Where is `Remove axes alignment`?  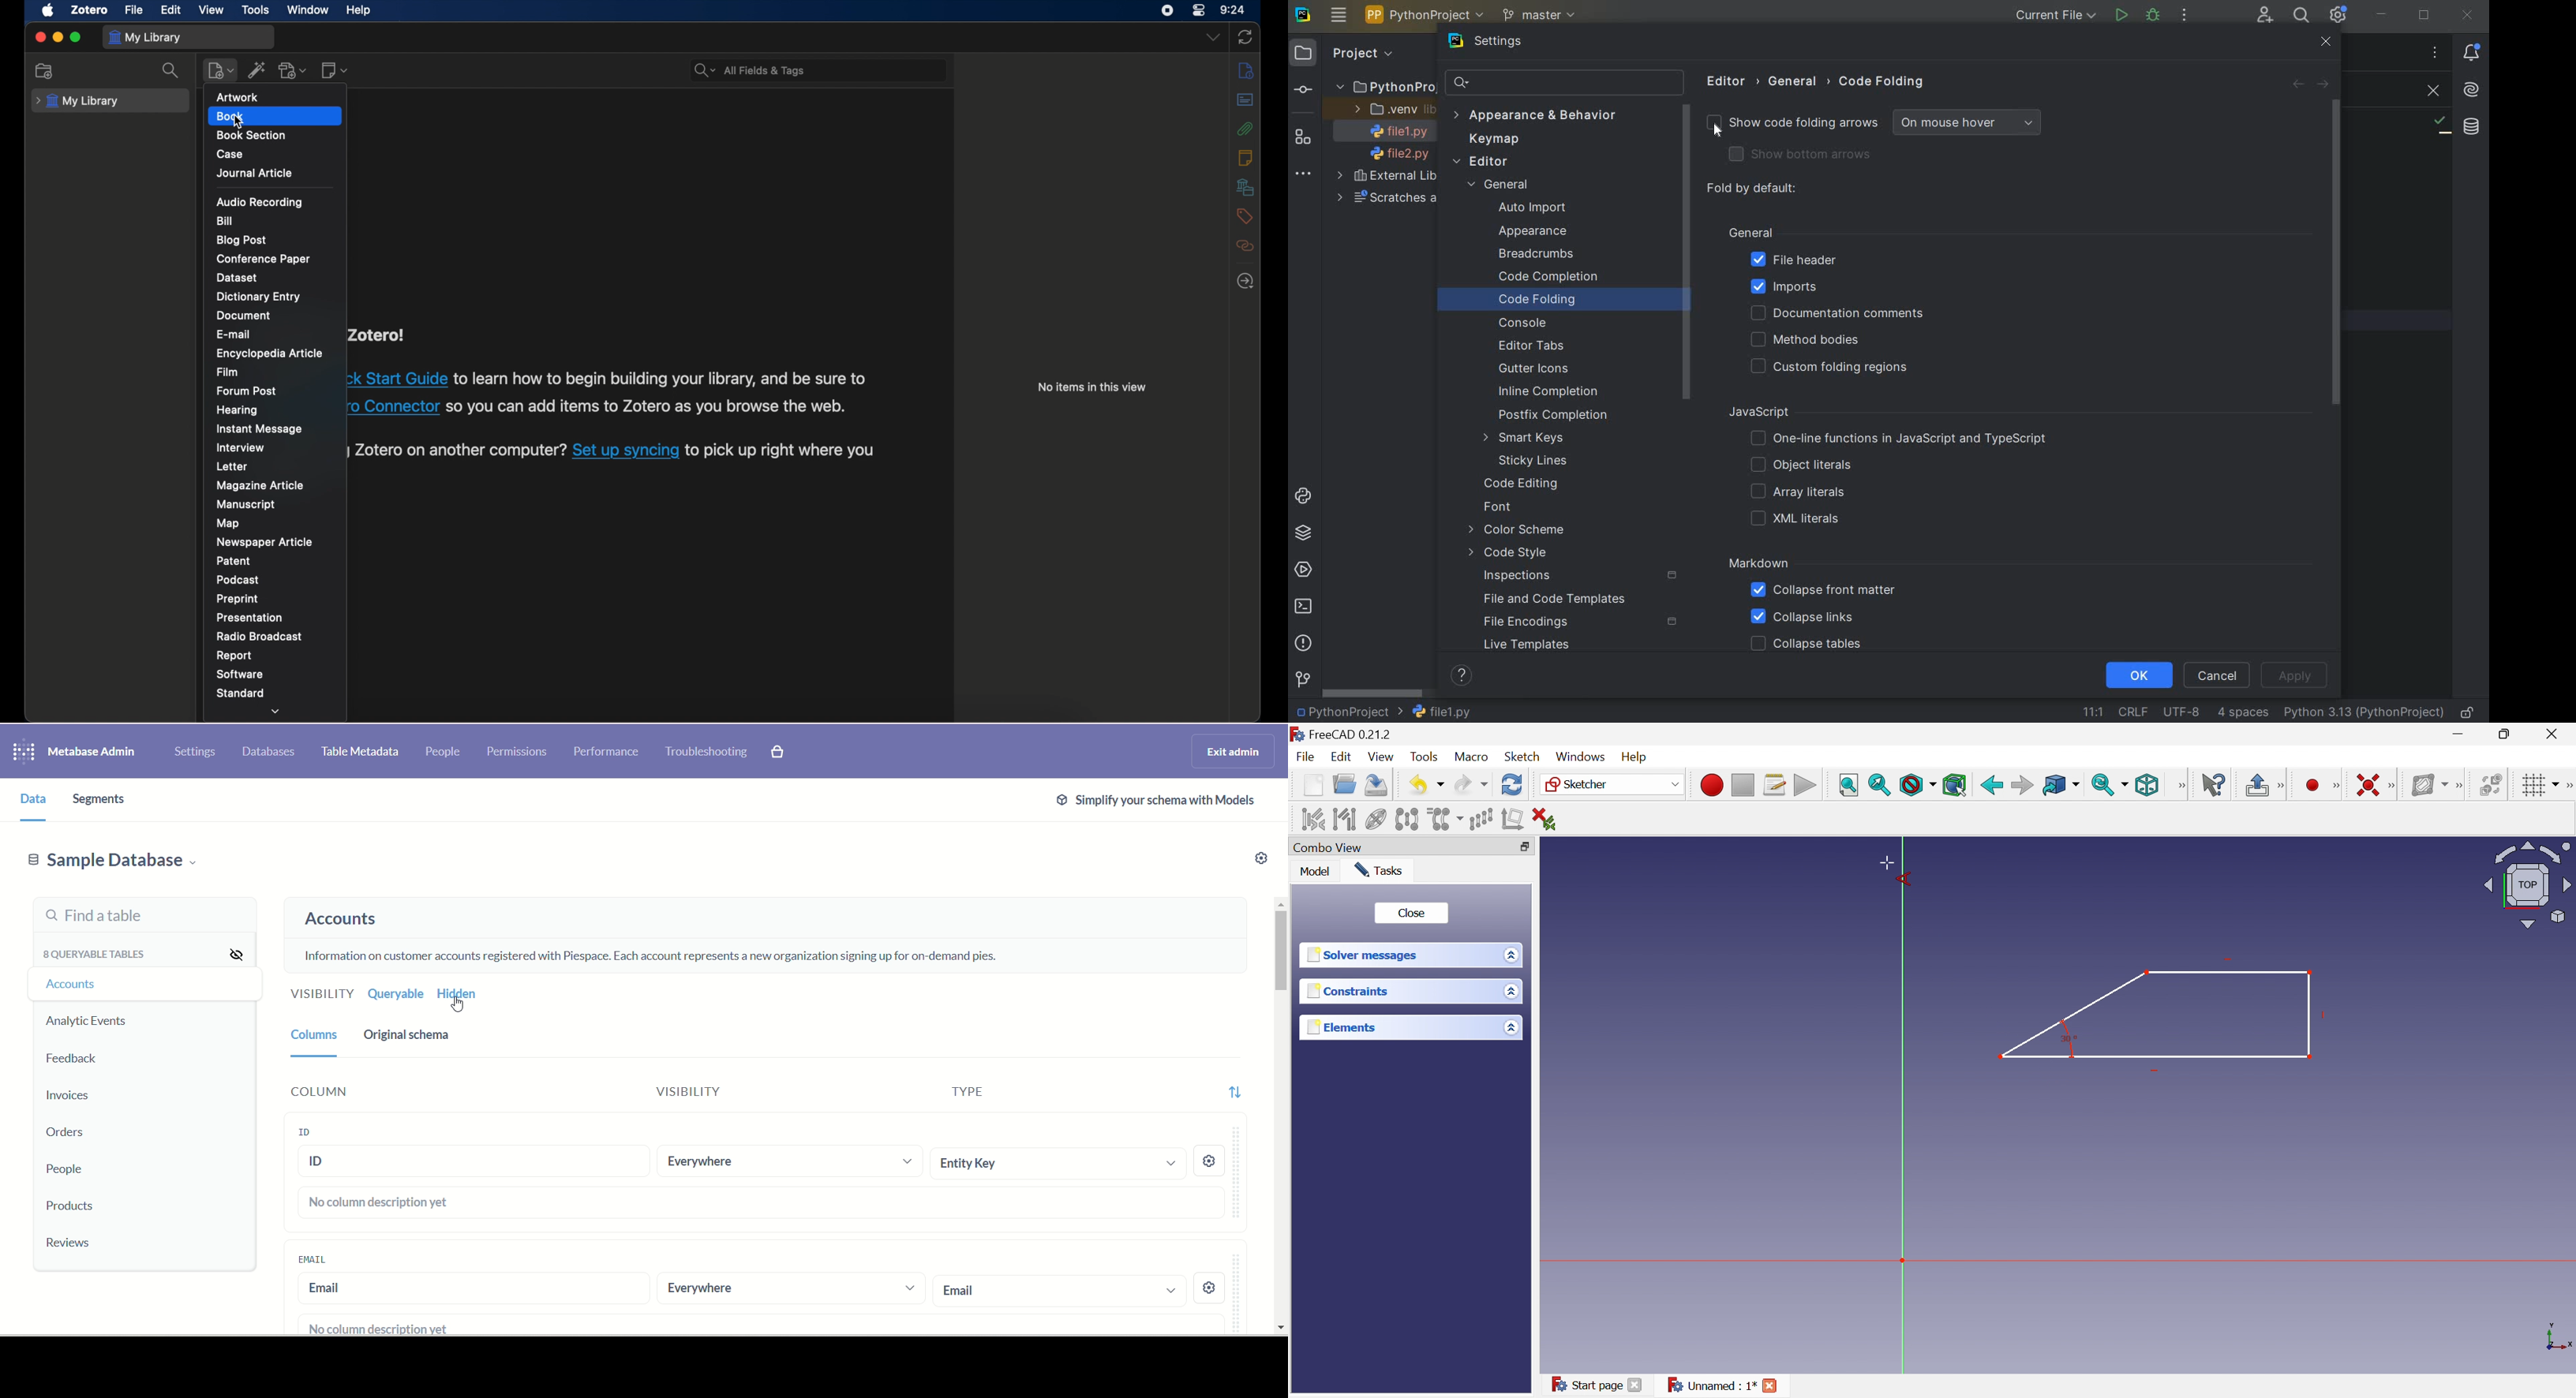
Remove axes alignment is located at coordinates (1513, 821).